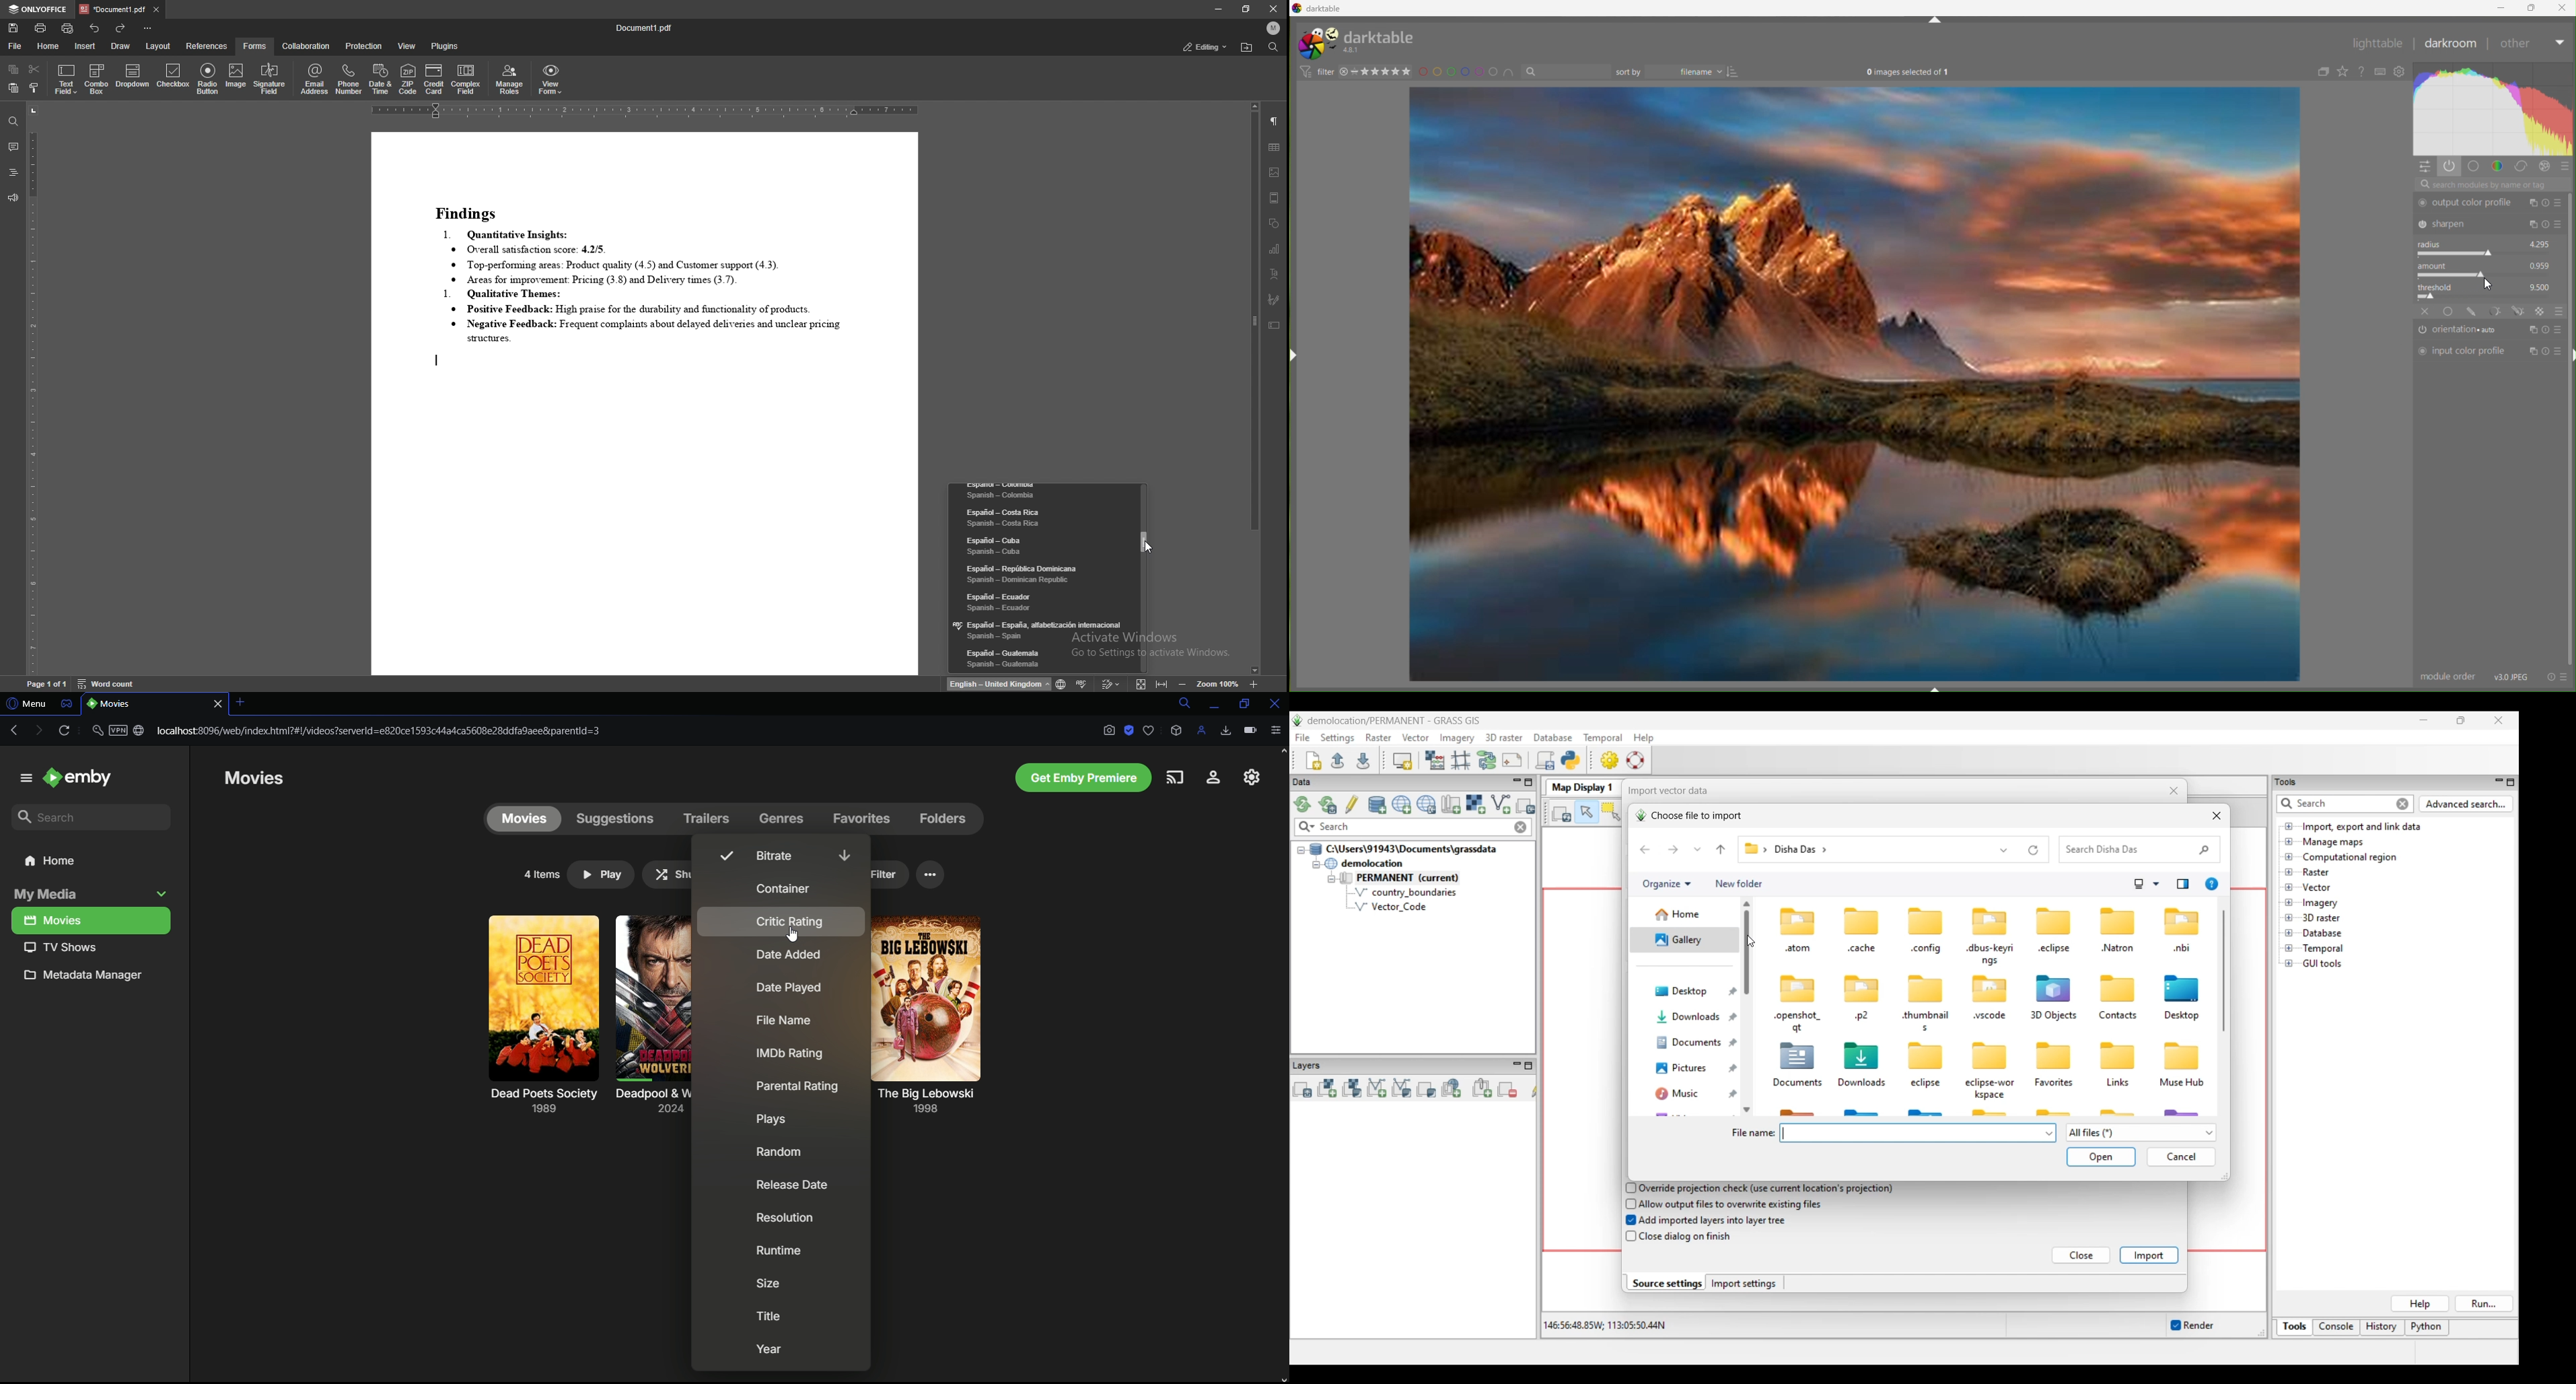  I want to click on zoom in, so click(1254, 684).